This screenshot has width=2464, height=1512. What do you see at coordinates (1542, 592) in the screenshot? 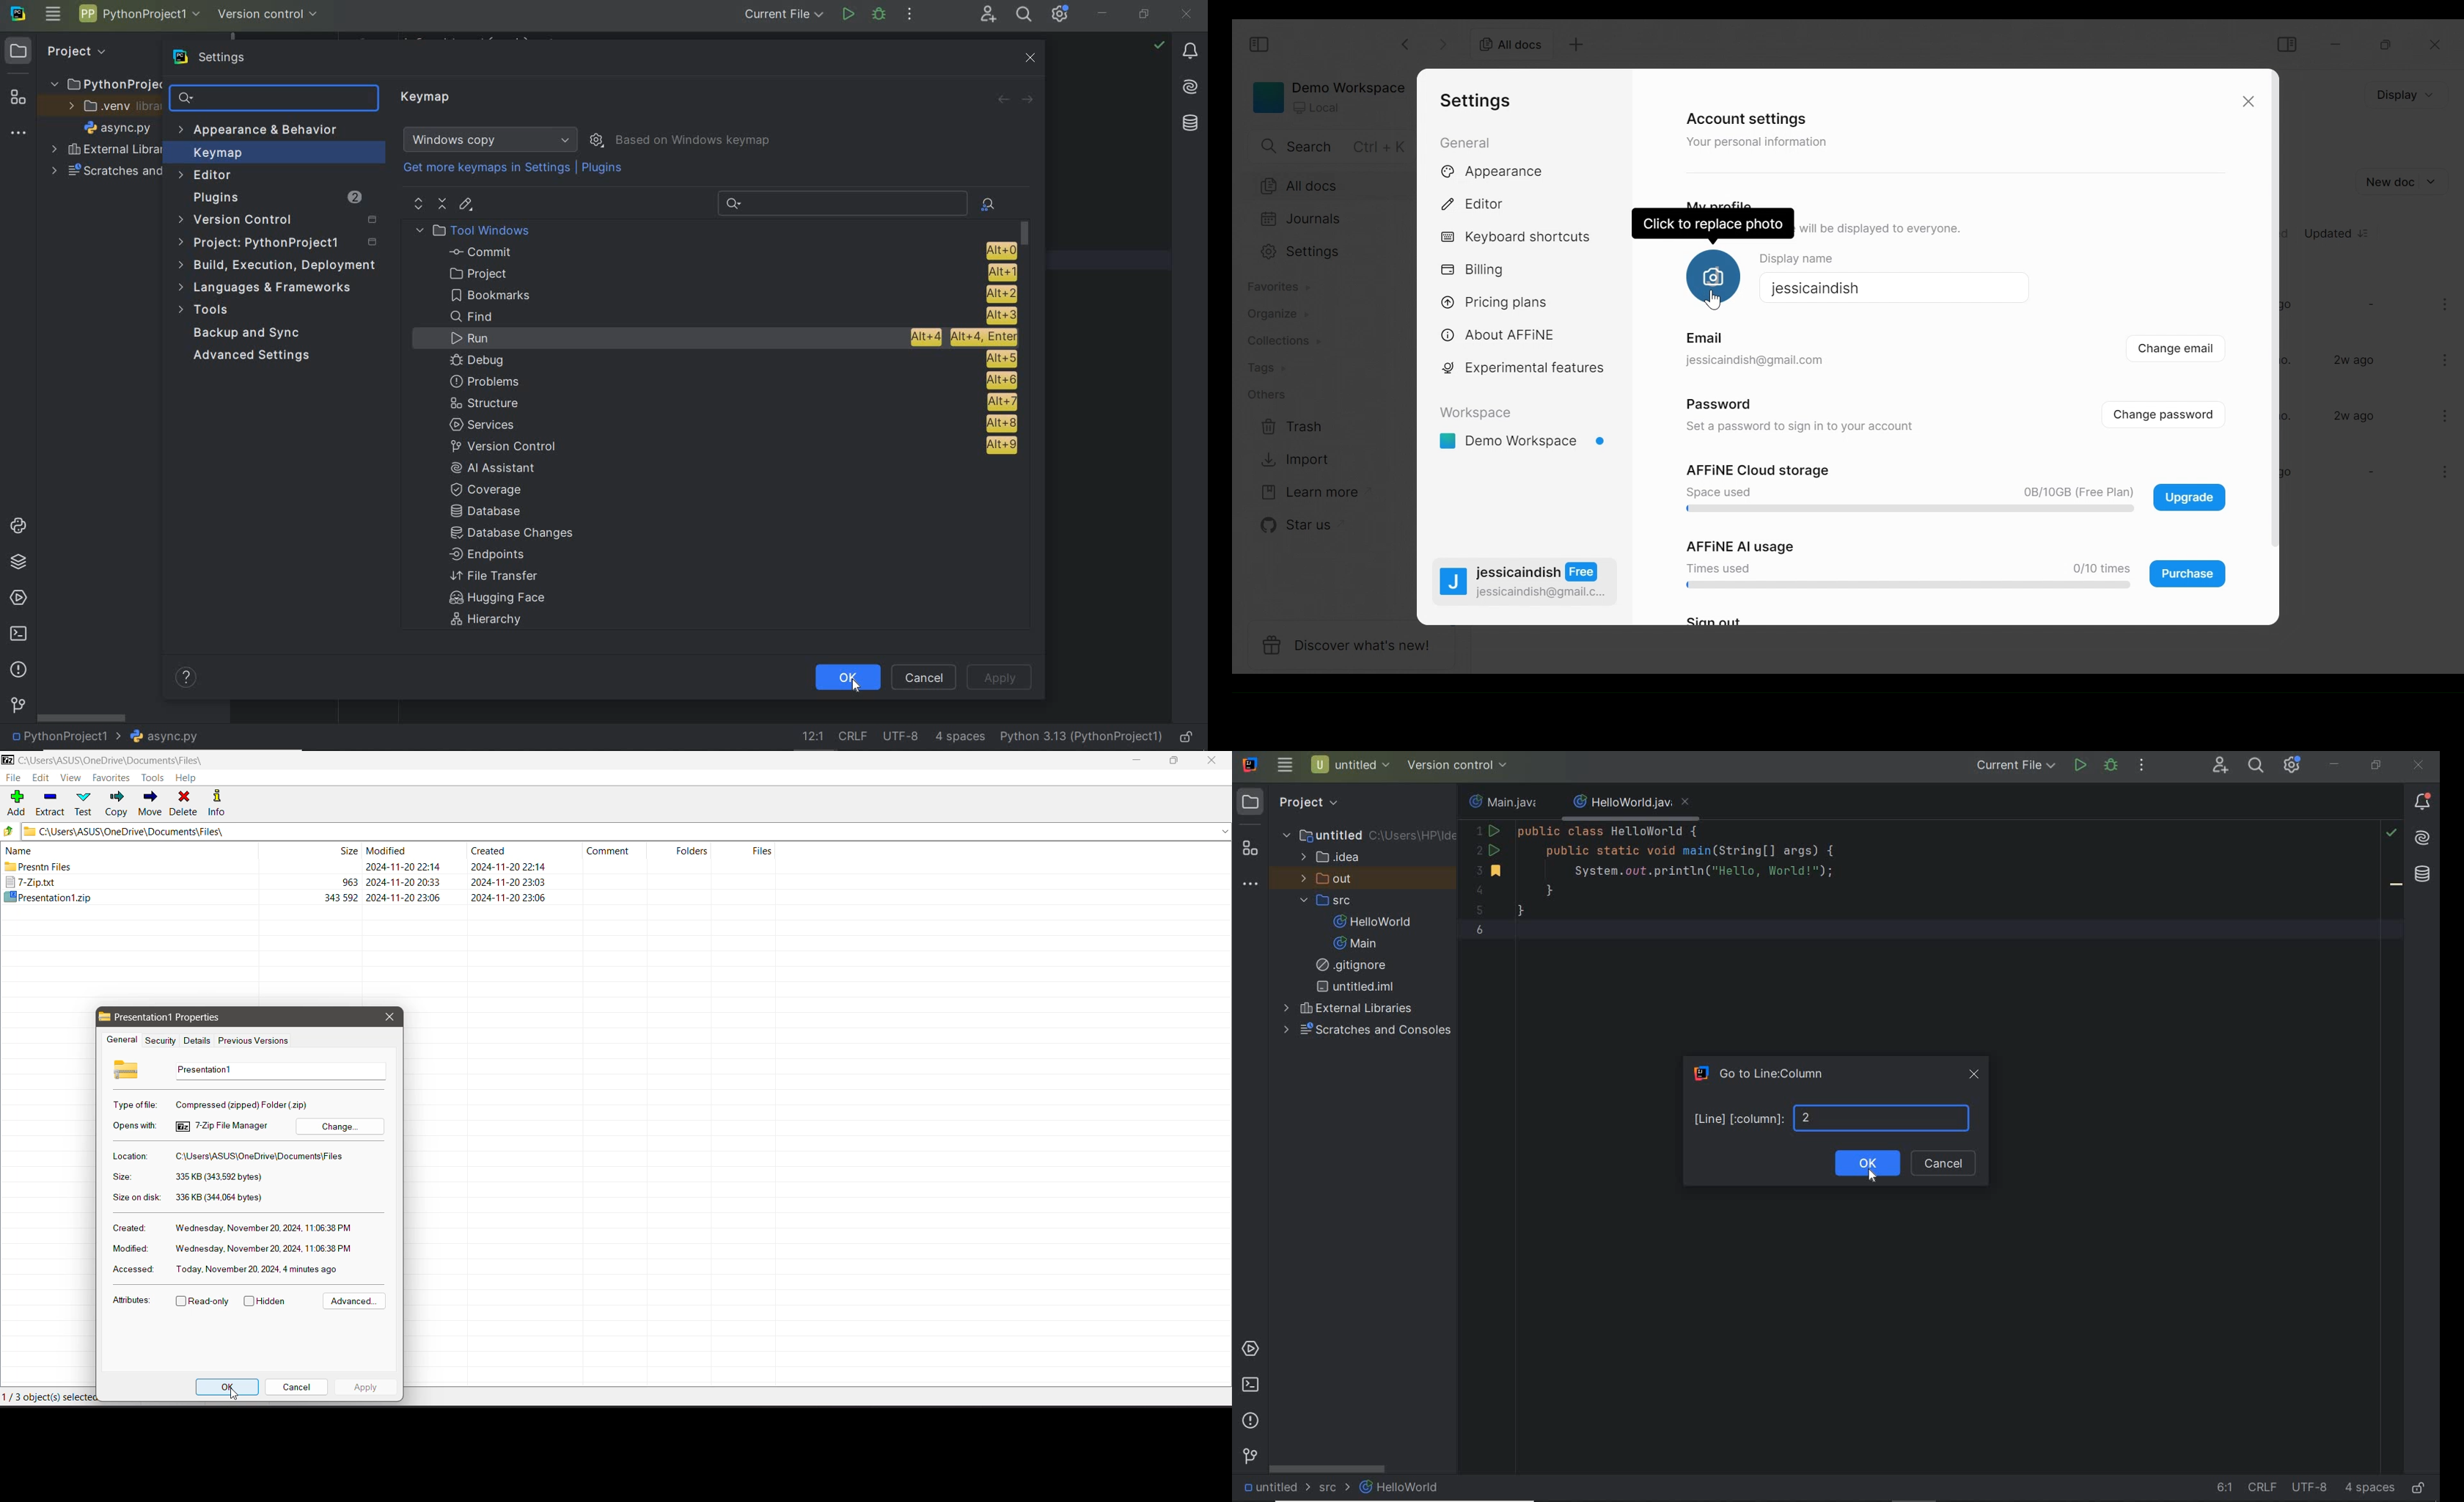
I see `jessicaindish@gmail.c...` at bounding box center [1542, 592].